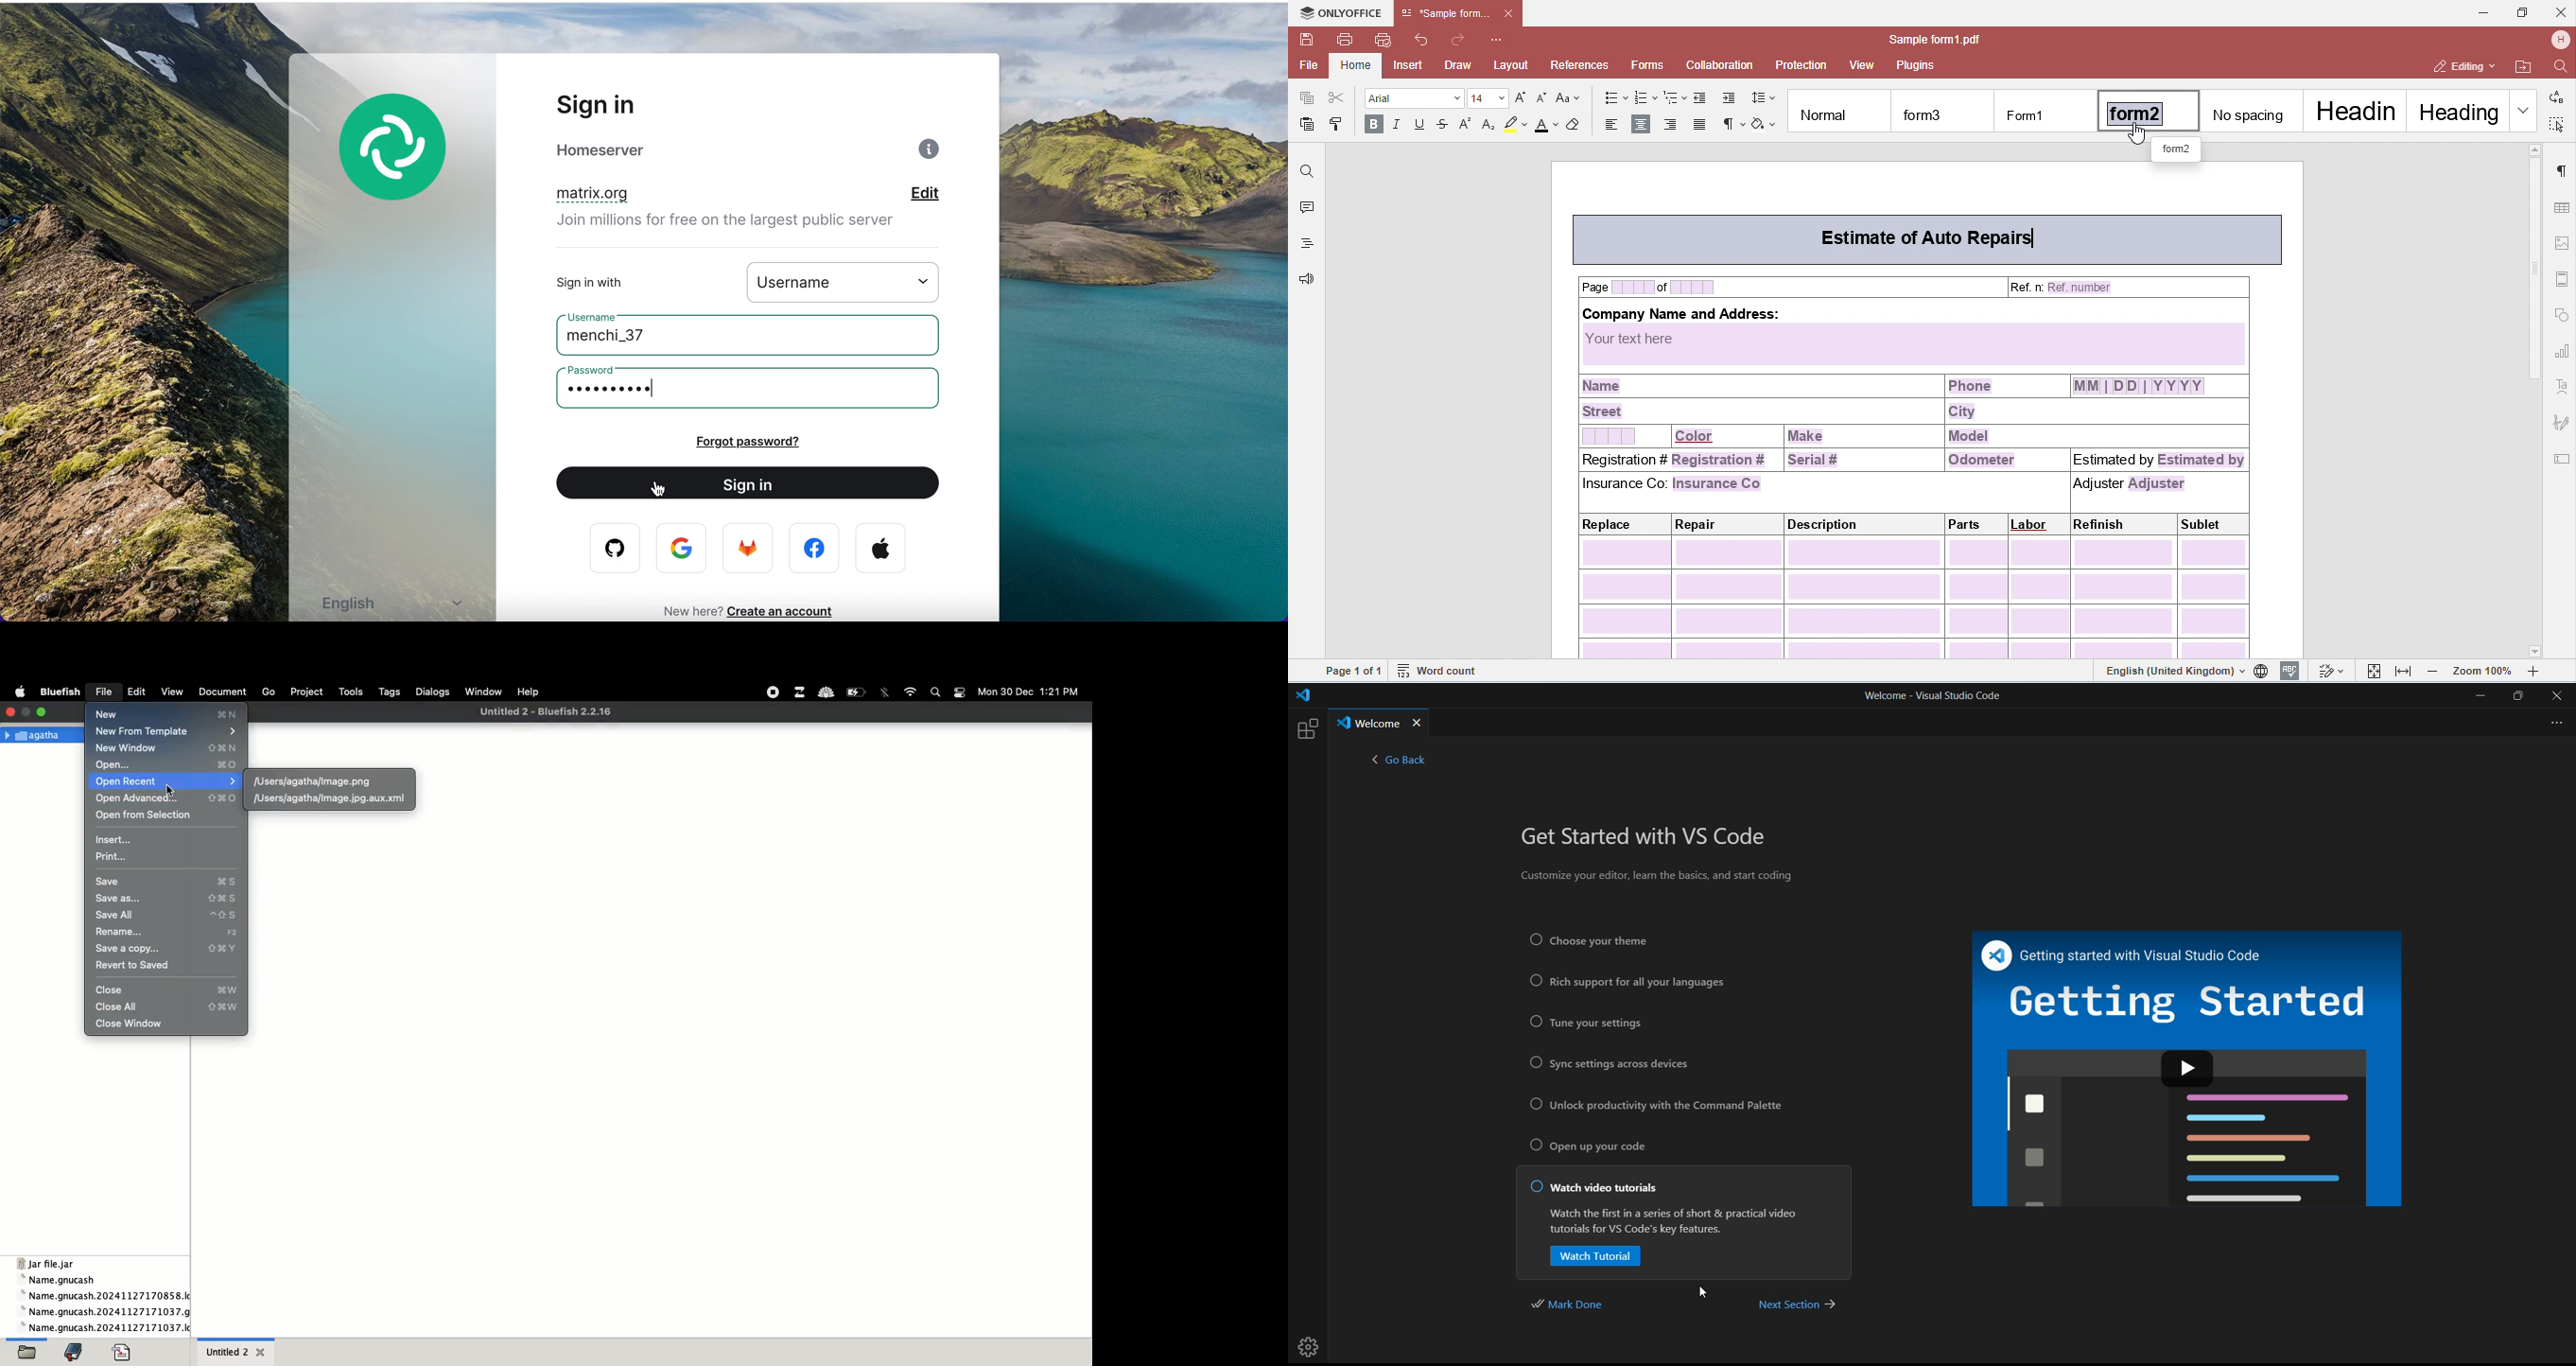 The width and height of the screenshot is (2576, 1372). What do you see at coordinates (227, 1352) in the screenshot?
I see `untitled` at bounding box center [227, 1352].